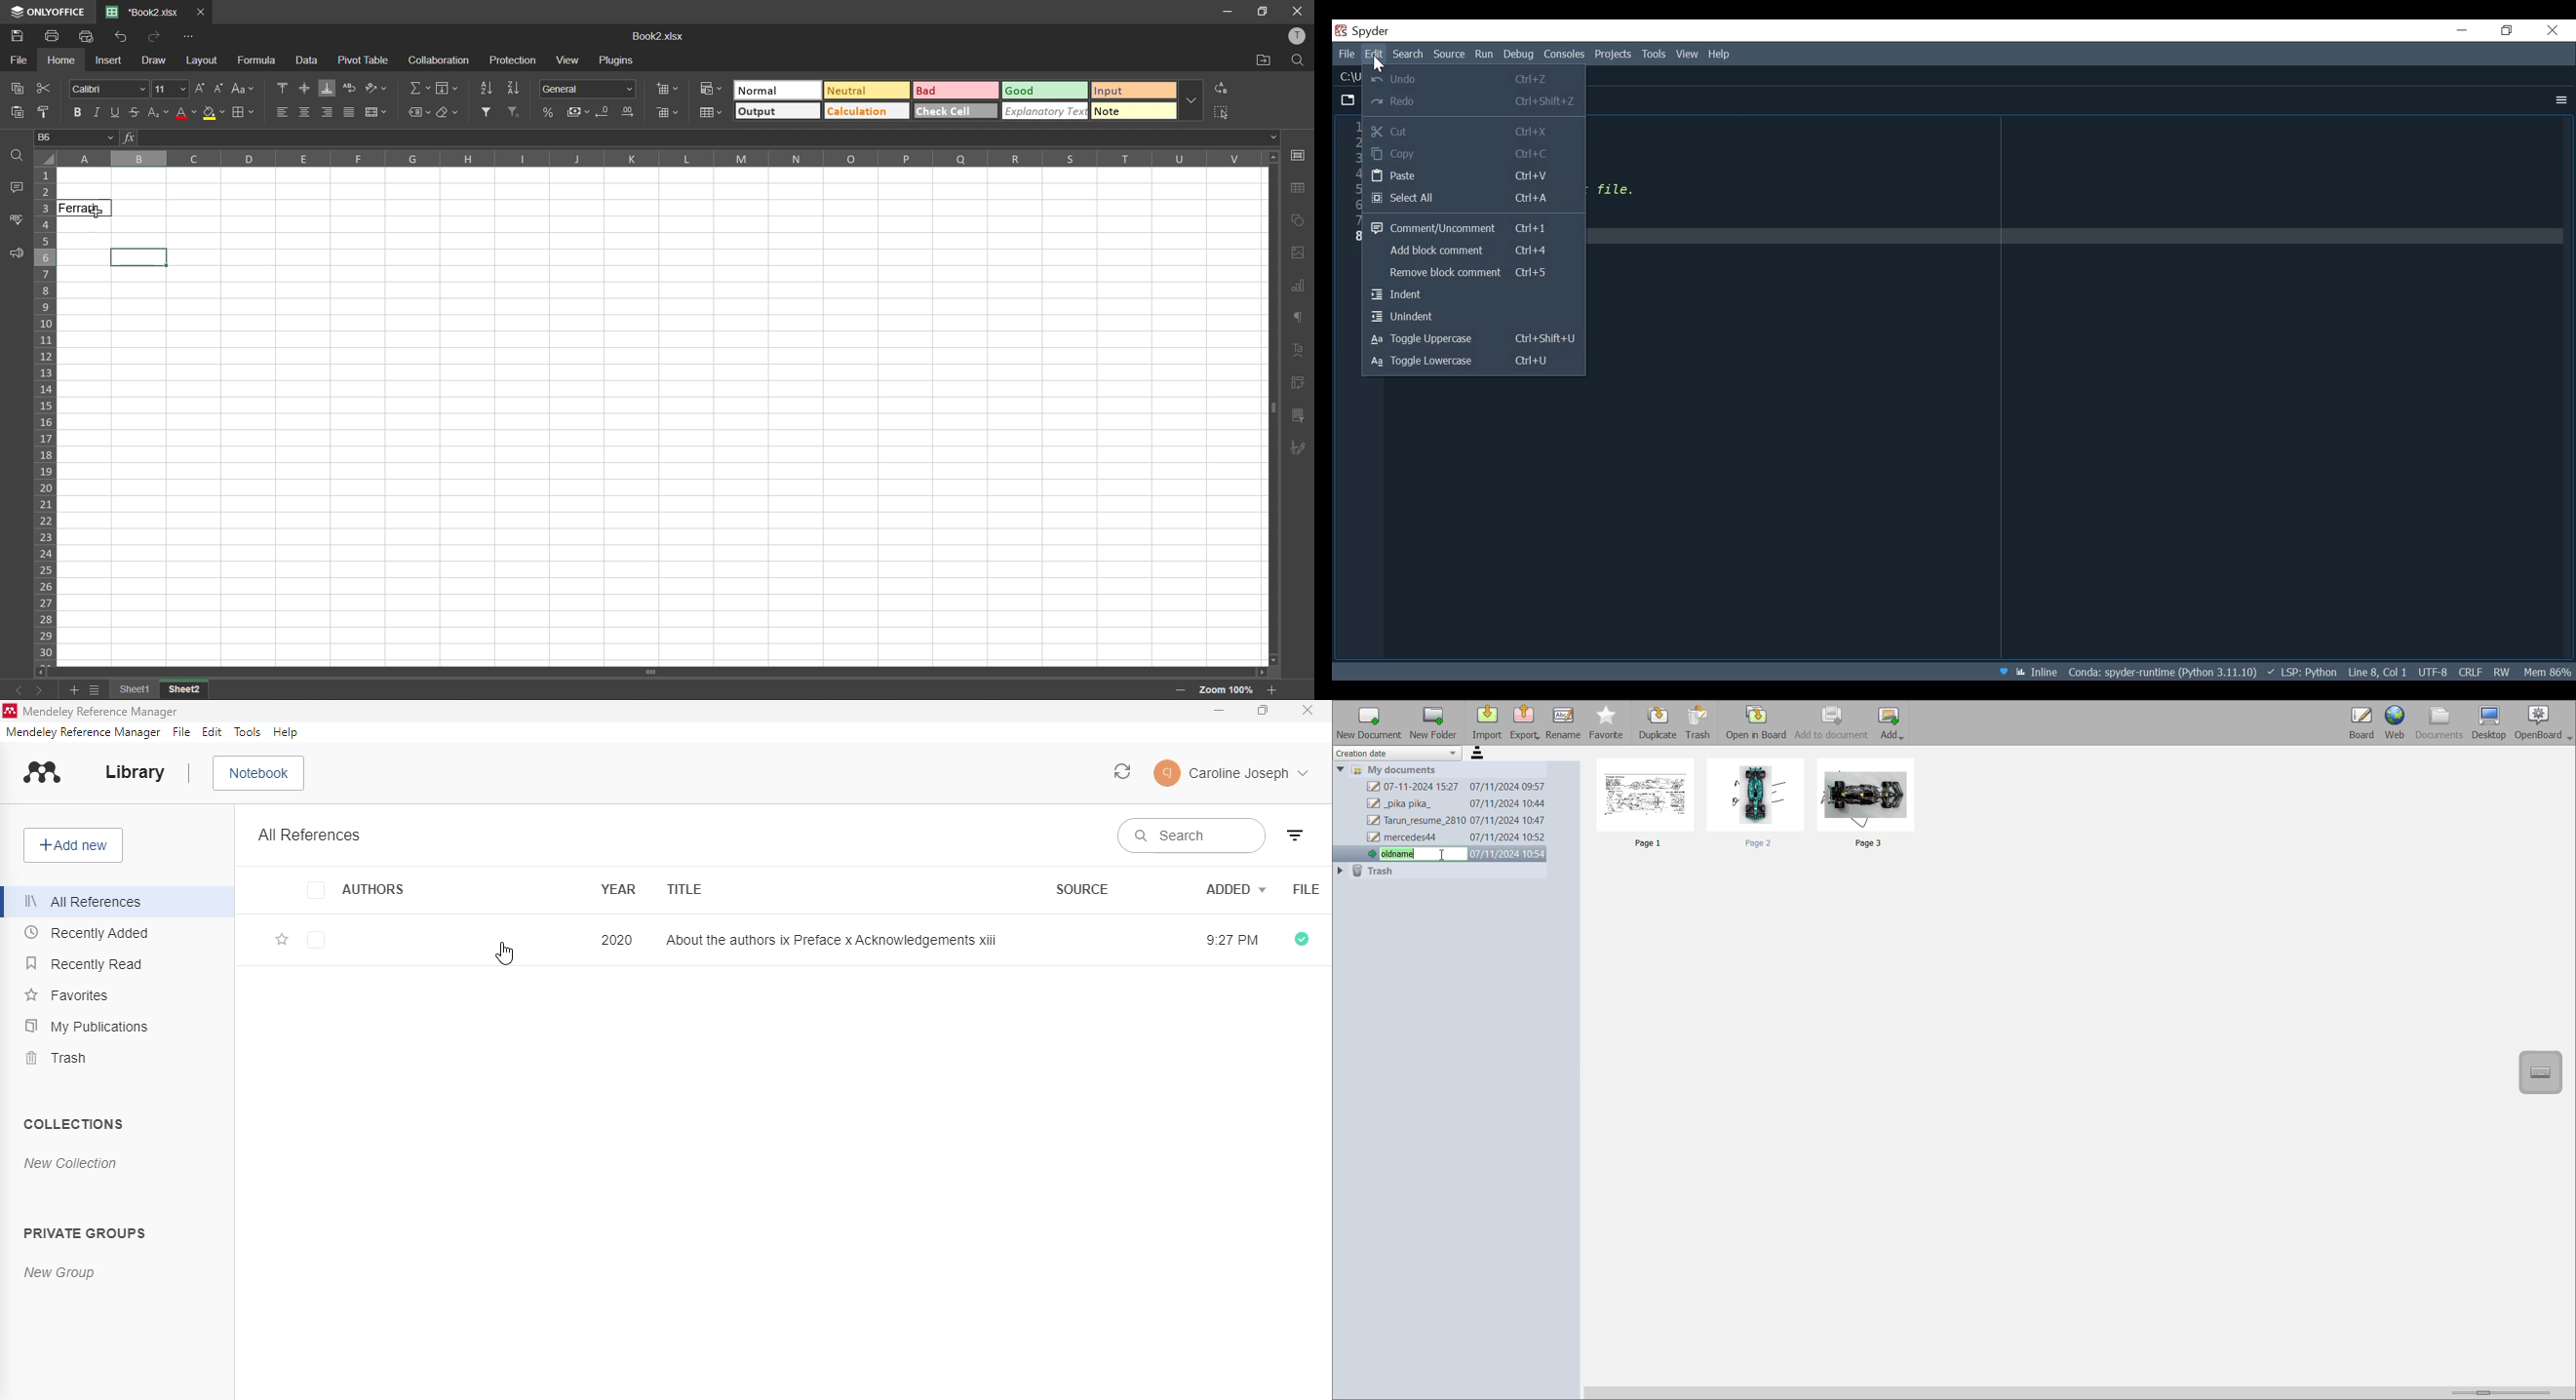  I want to click on checkbox, so click(315, 941).